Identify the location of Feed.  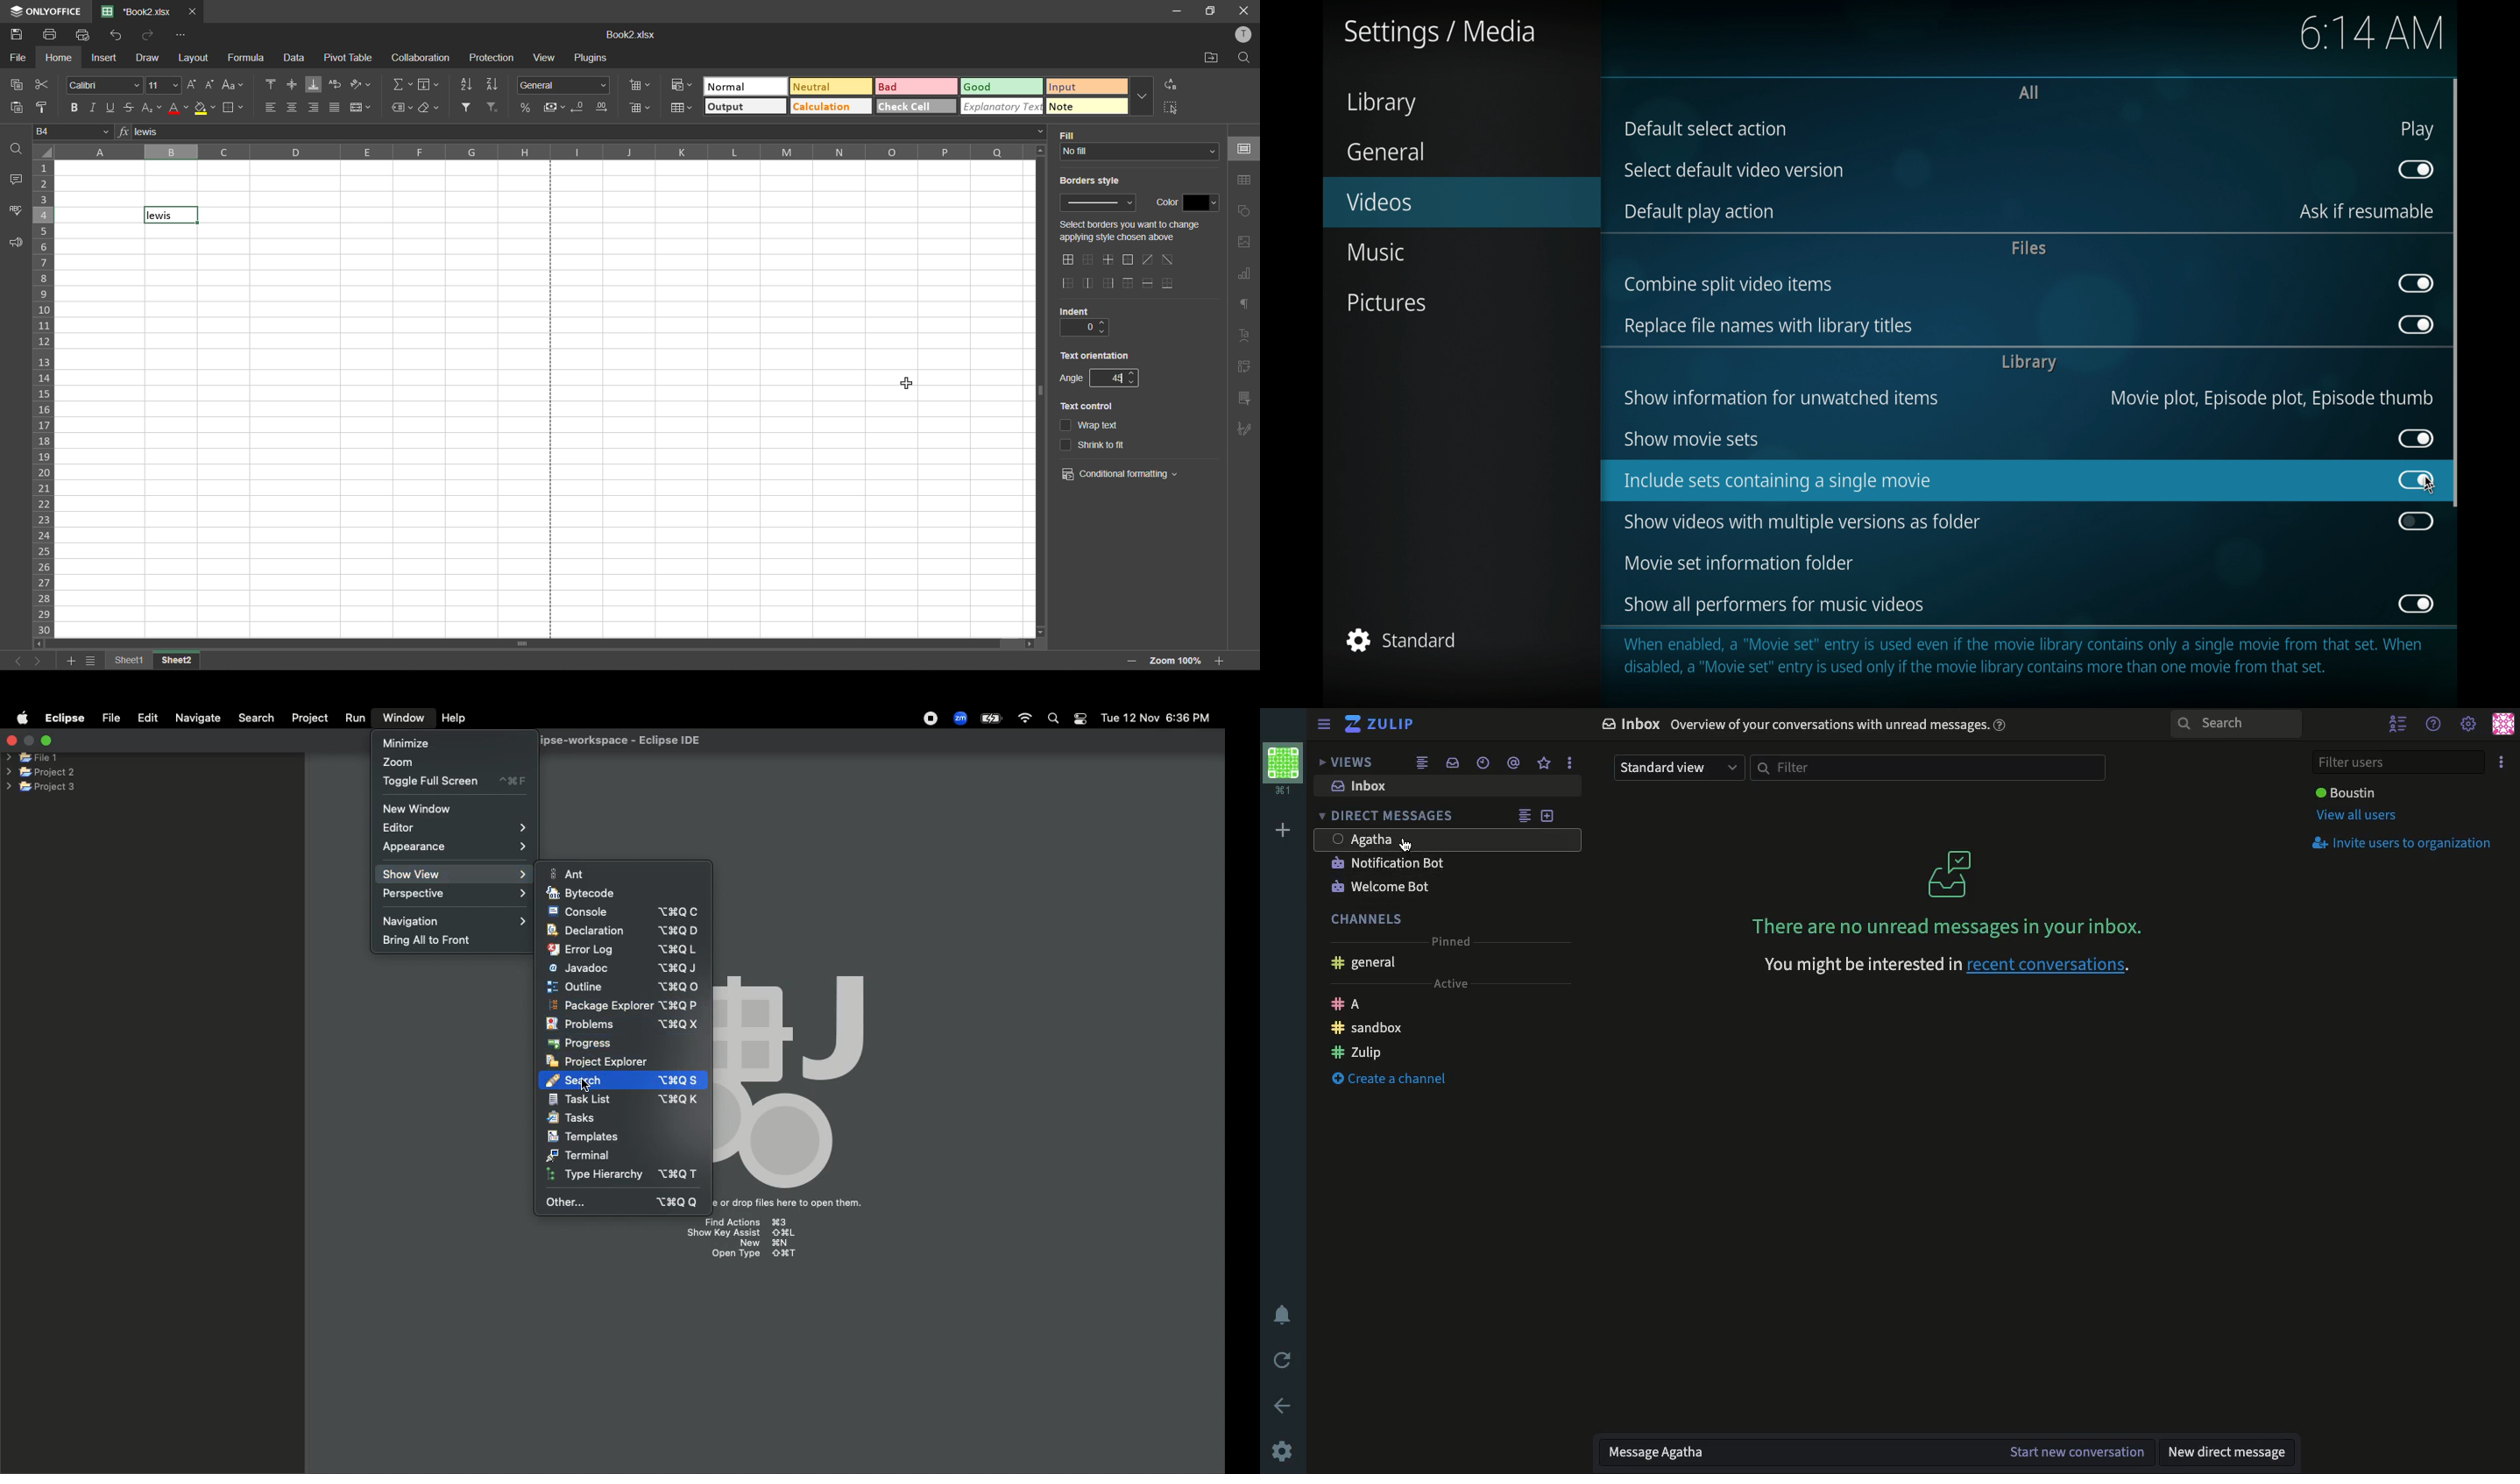
(1525, 814).